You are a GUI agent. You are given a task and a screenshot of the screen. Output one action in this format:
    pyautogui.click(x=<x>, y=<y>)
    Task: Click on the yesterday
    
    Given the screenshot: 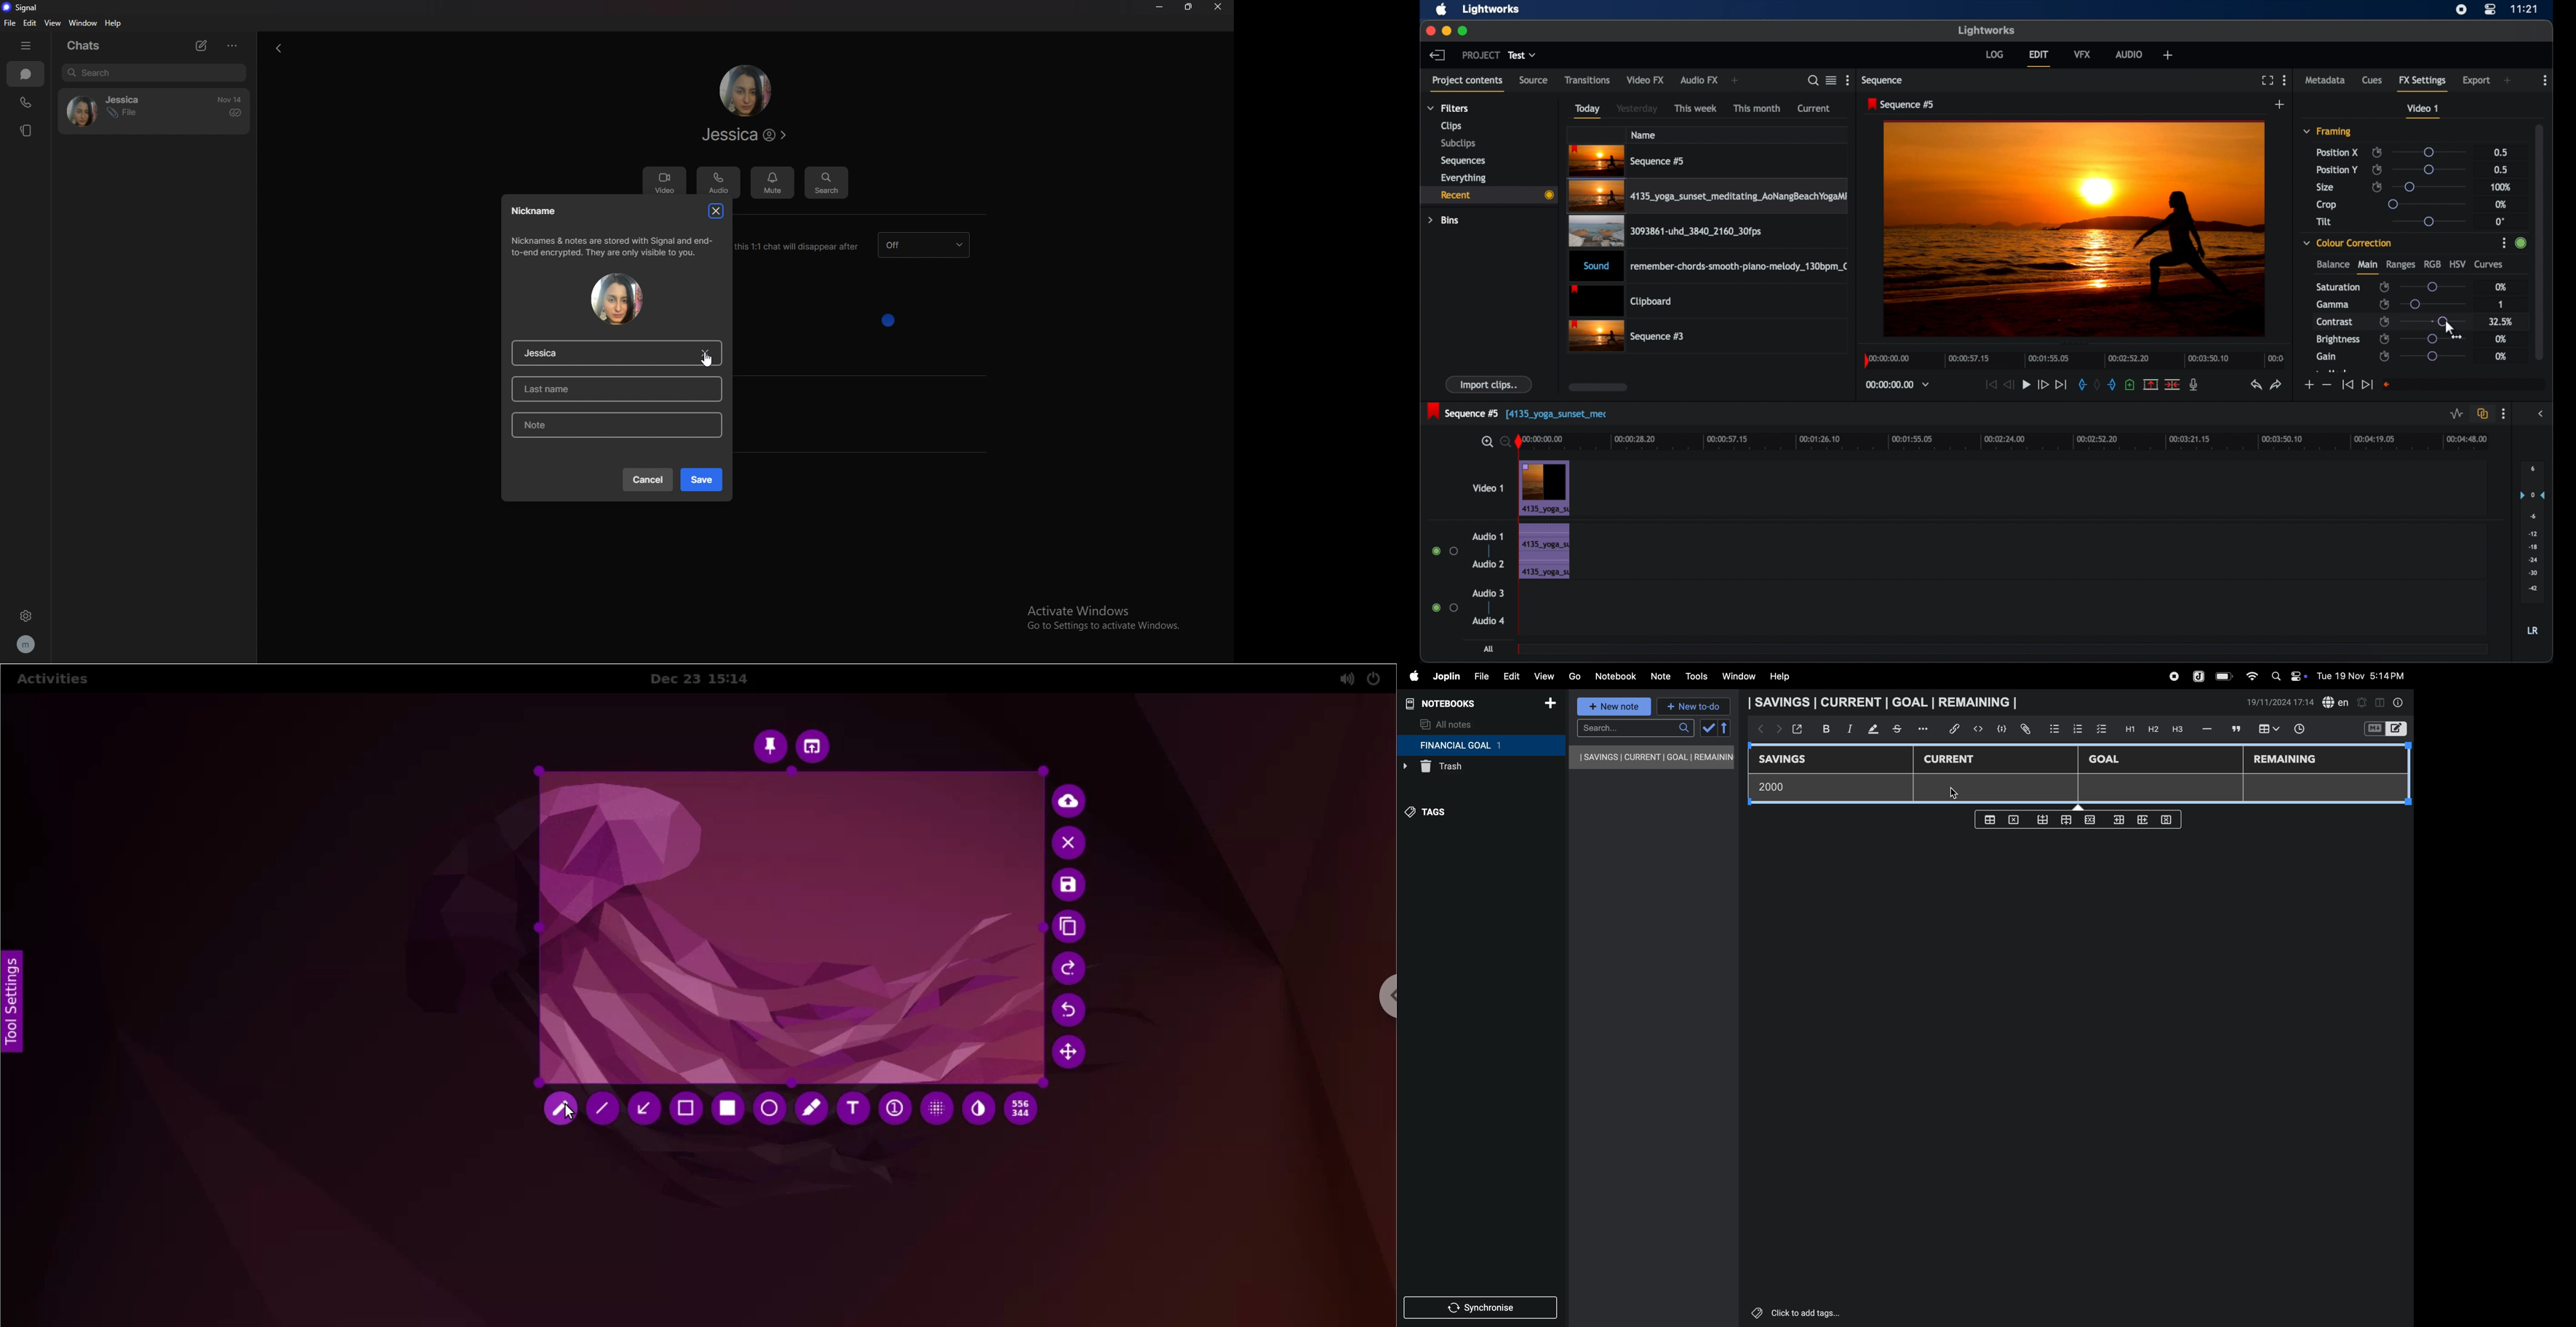 What is the action you would take?
    pyautogui.click(x=1637, y=109)
    